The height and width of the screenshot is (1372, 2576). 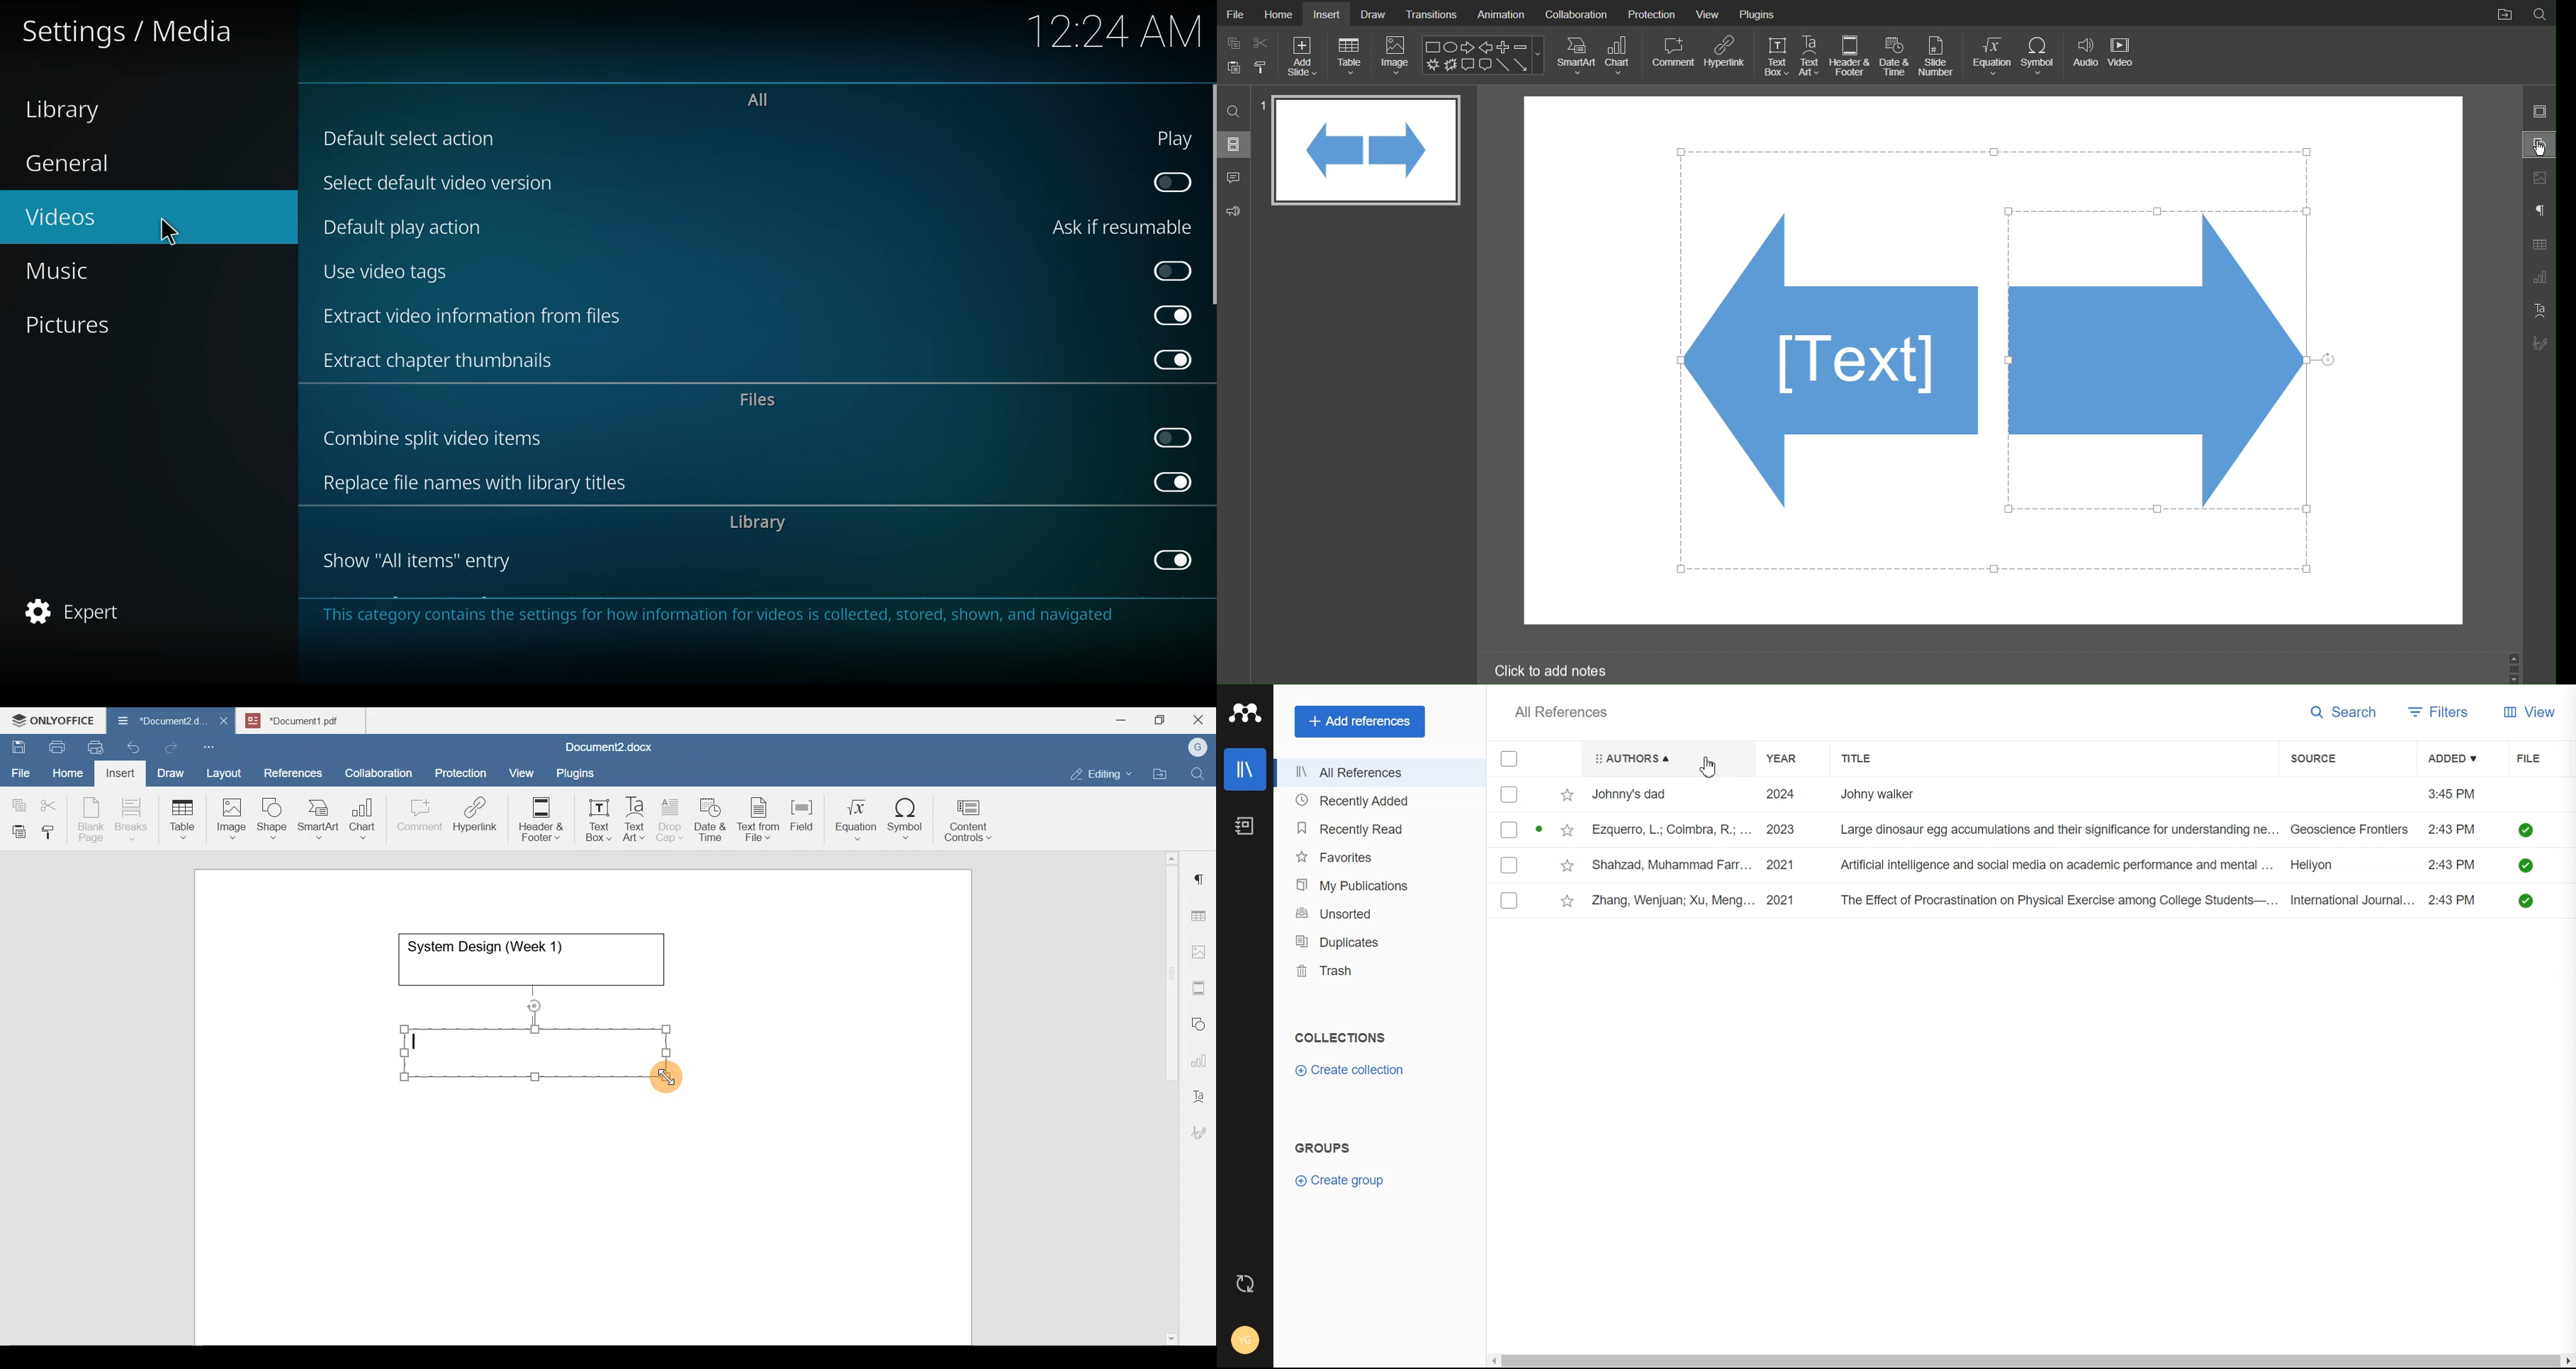 What do you see at coordinates (2454, 901) in the screenshot?
I see `2:43 PM` at bounding box center [2454, 901].